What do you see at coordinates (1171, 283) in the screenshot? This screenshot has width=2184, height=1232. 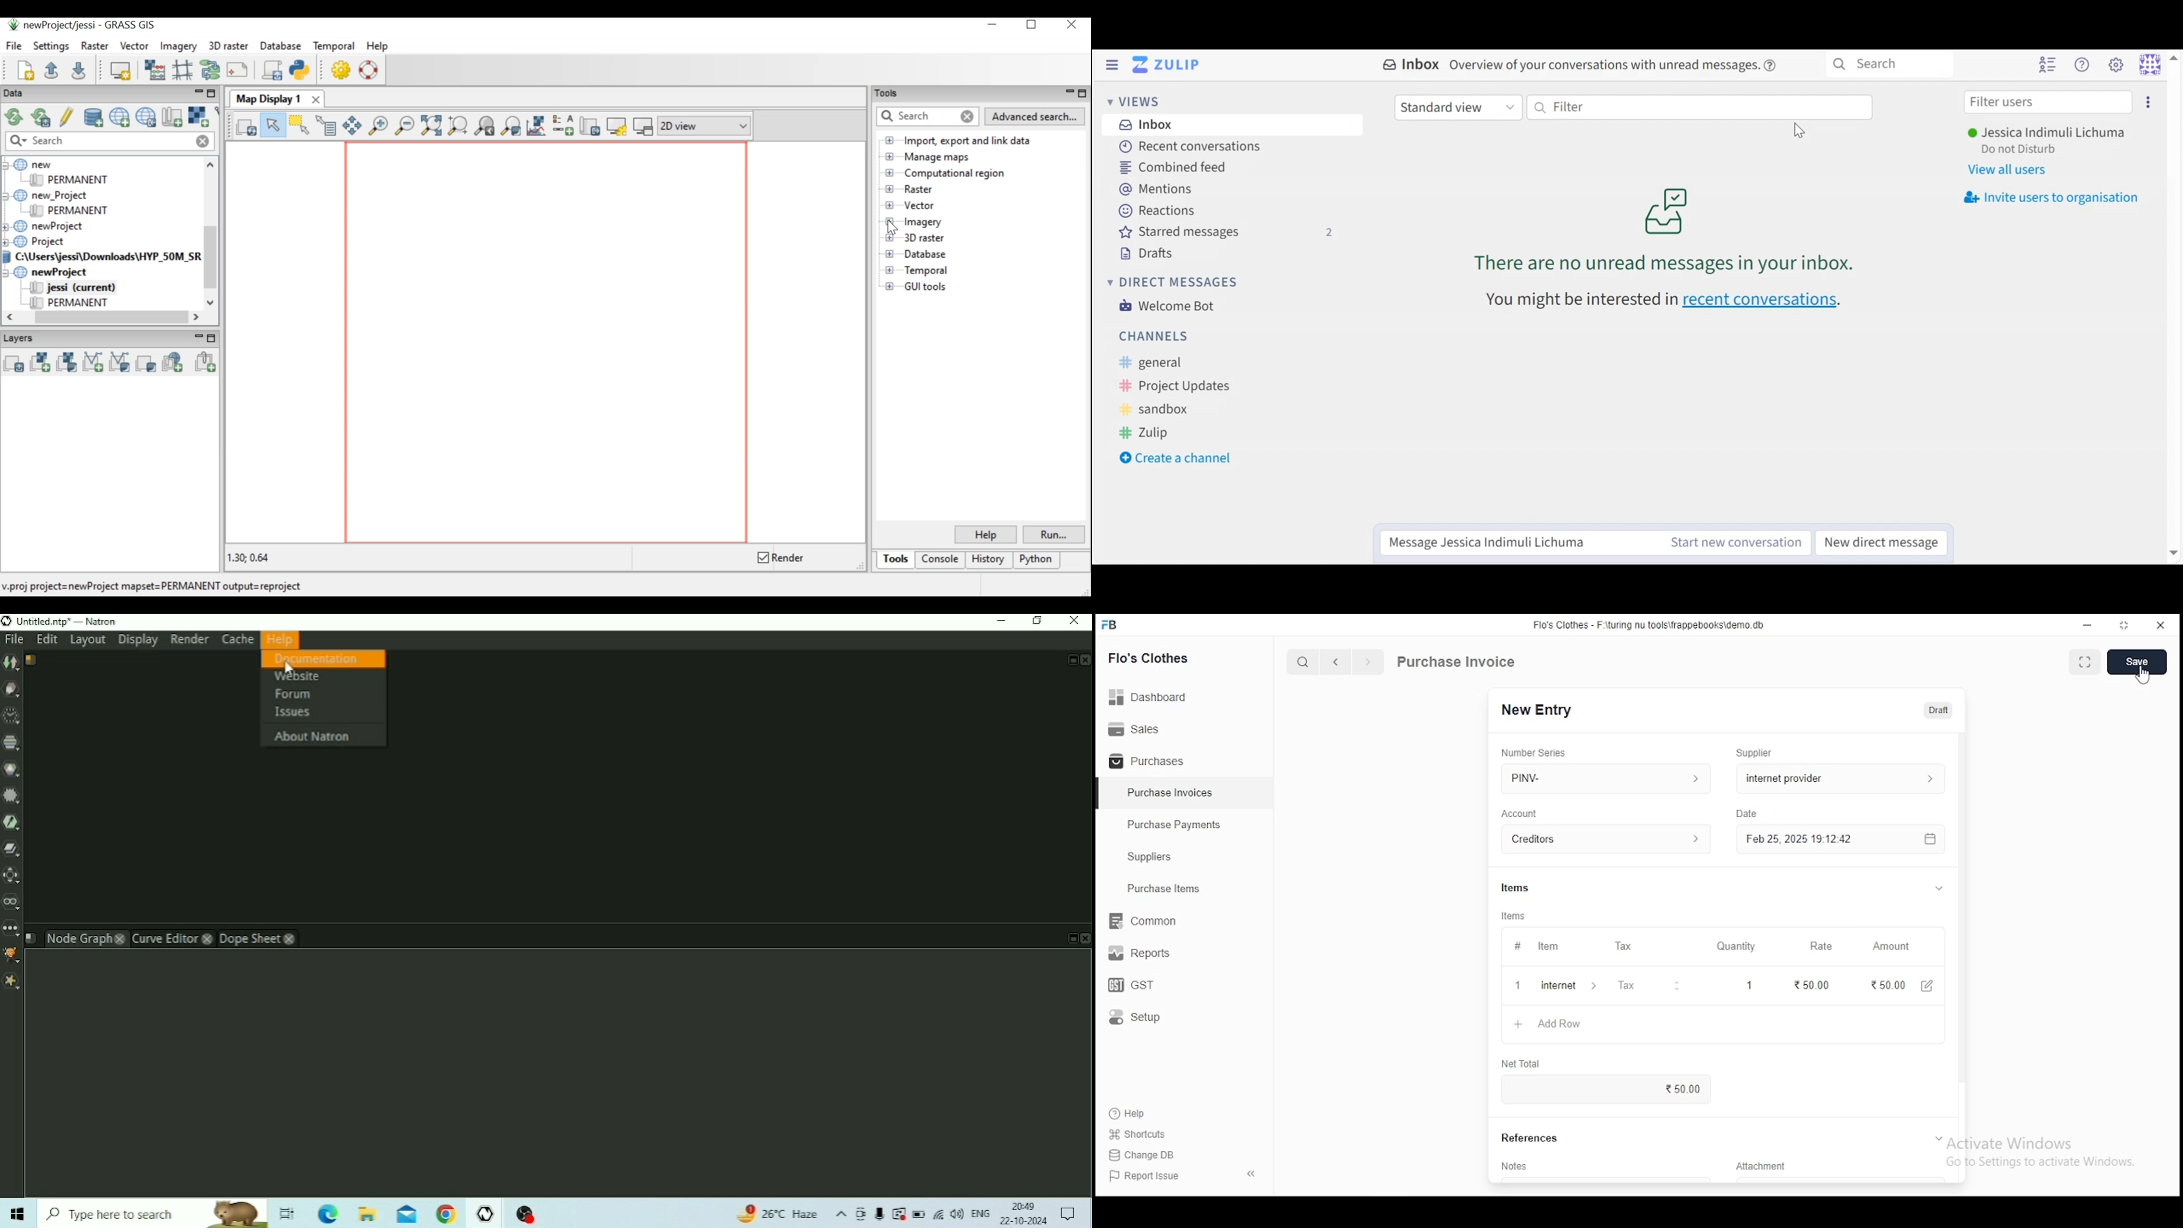 I see `Direct Messages` at bounding box center [1171, 283].